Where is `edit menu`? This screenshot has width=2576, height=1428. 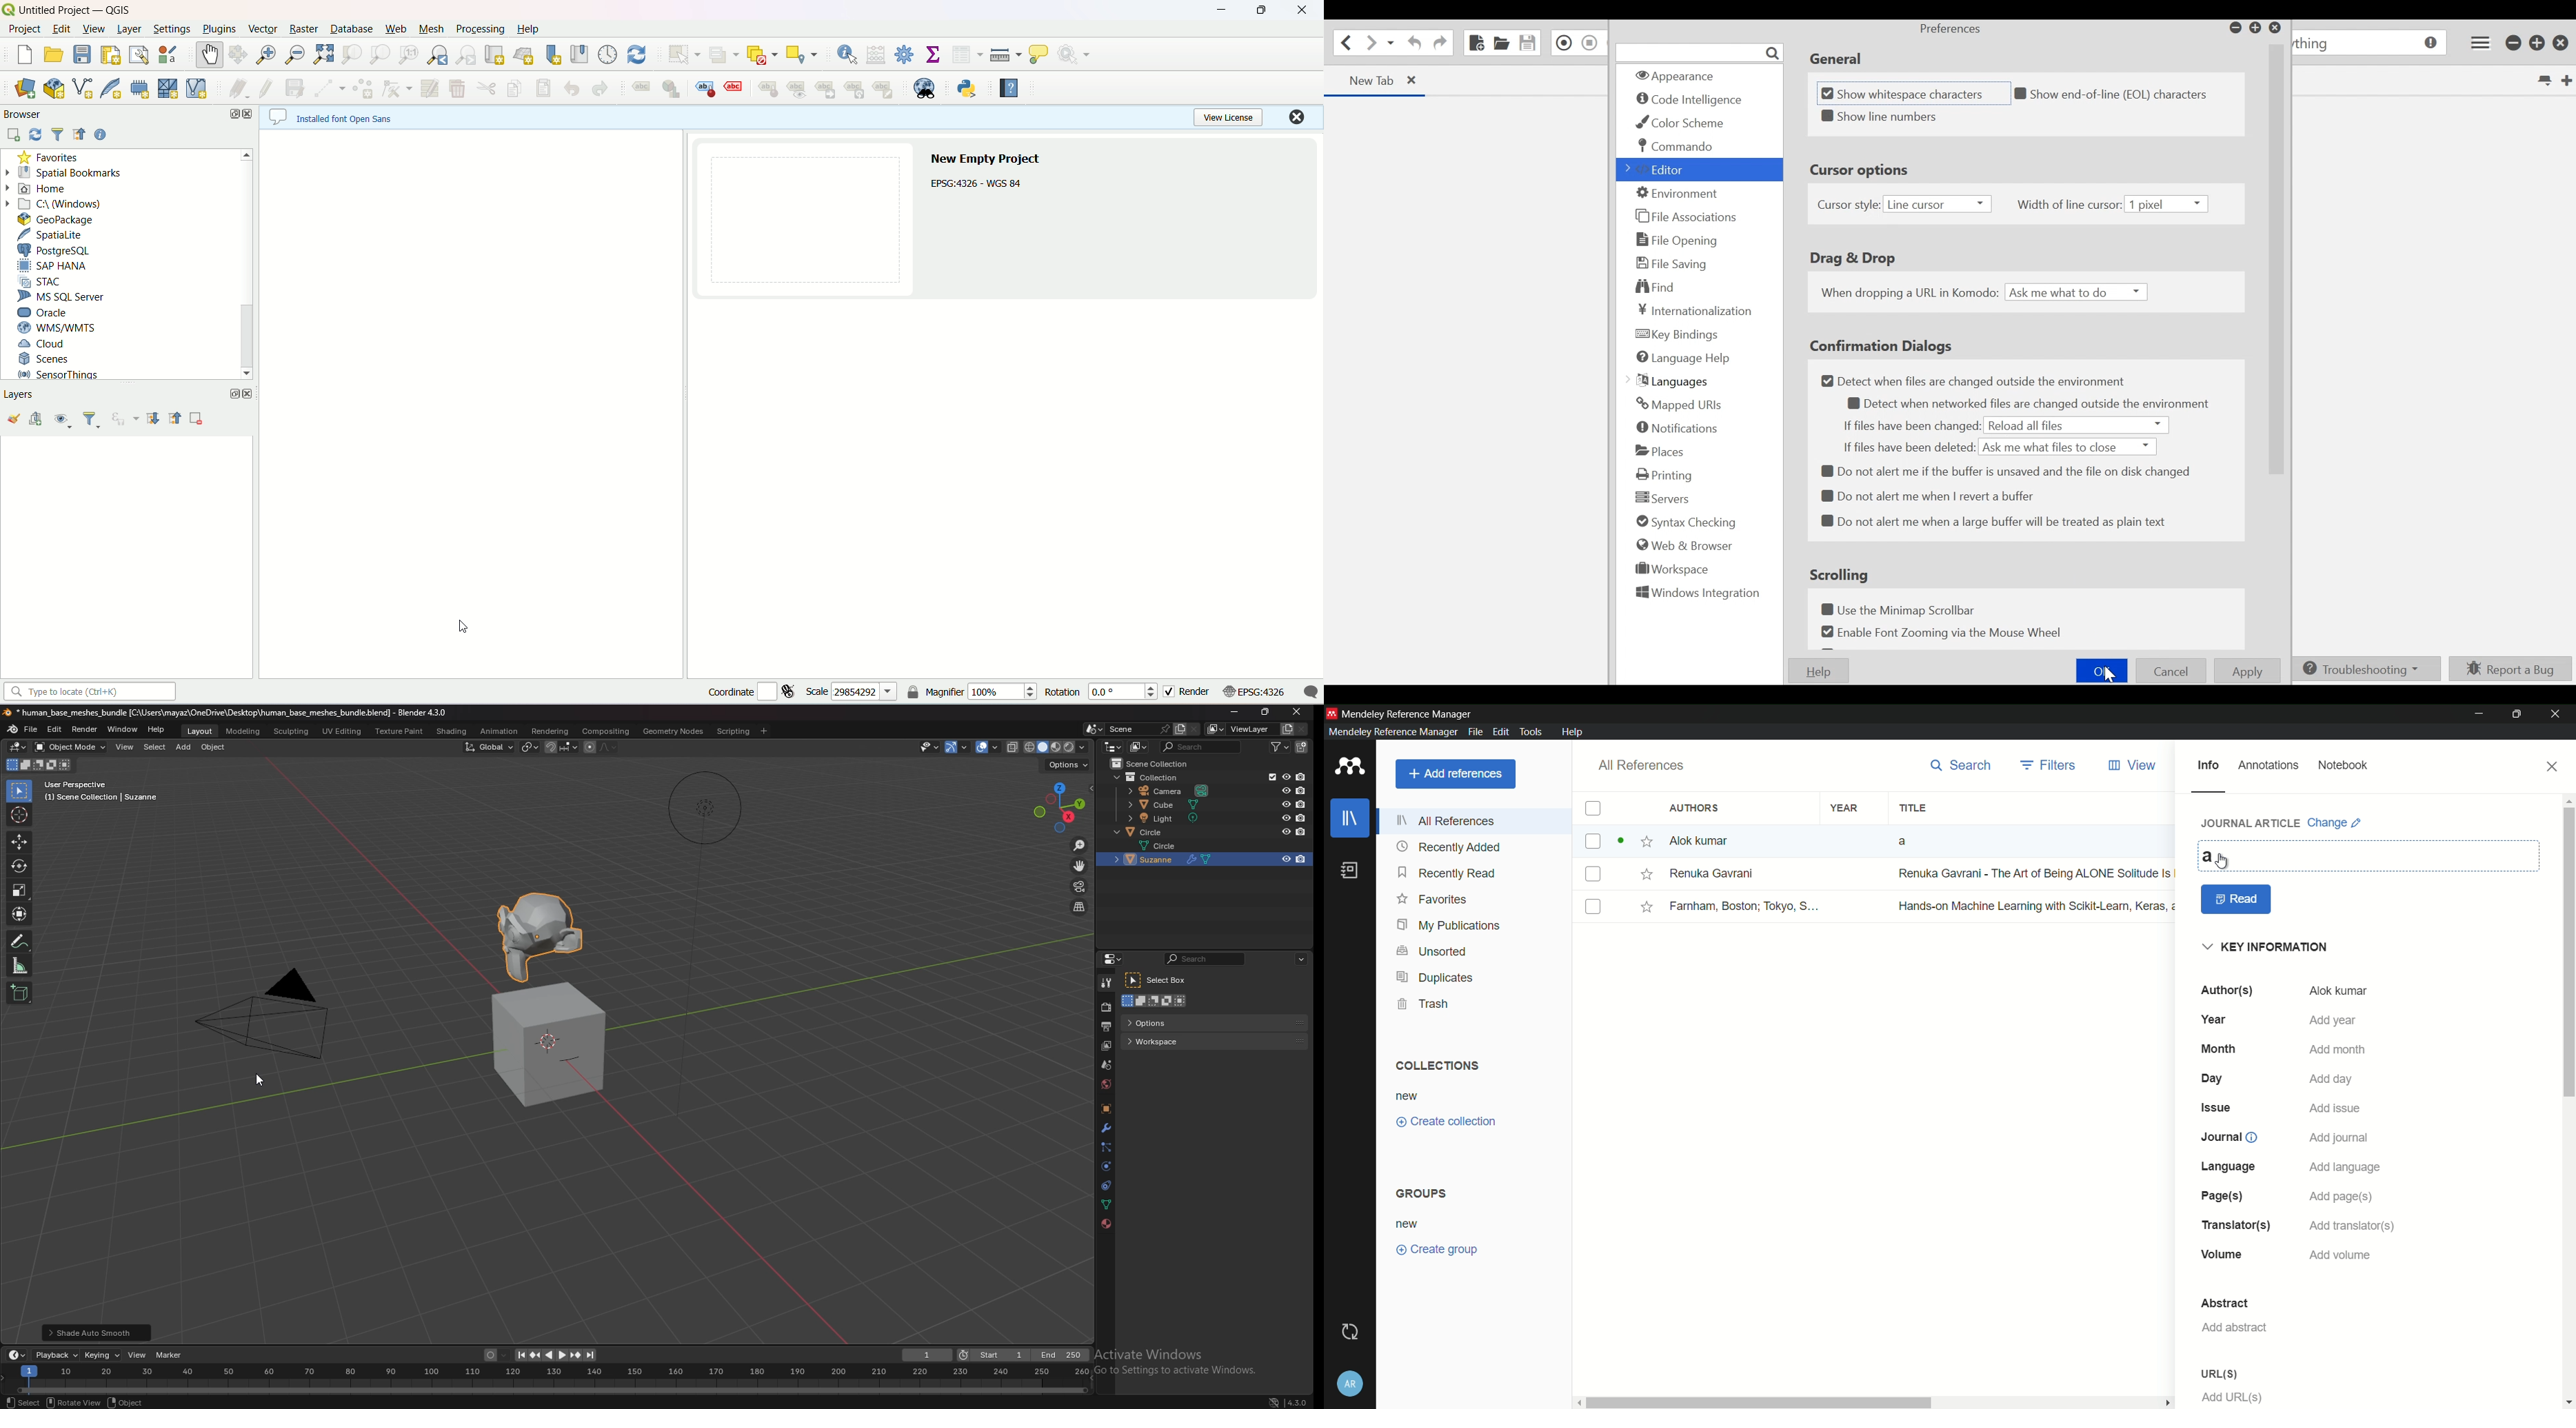 edit menu is located at coordinates (1499, 732).